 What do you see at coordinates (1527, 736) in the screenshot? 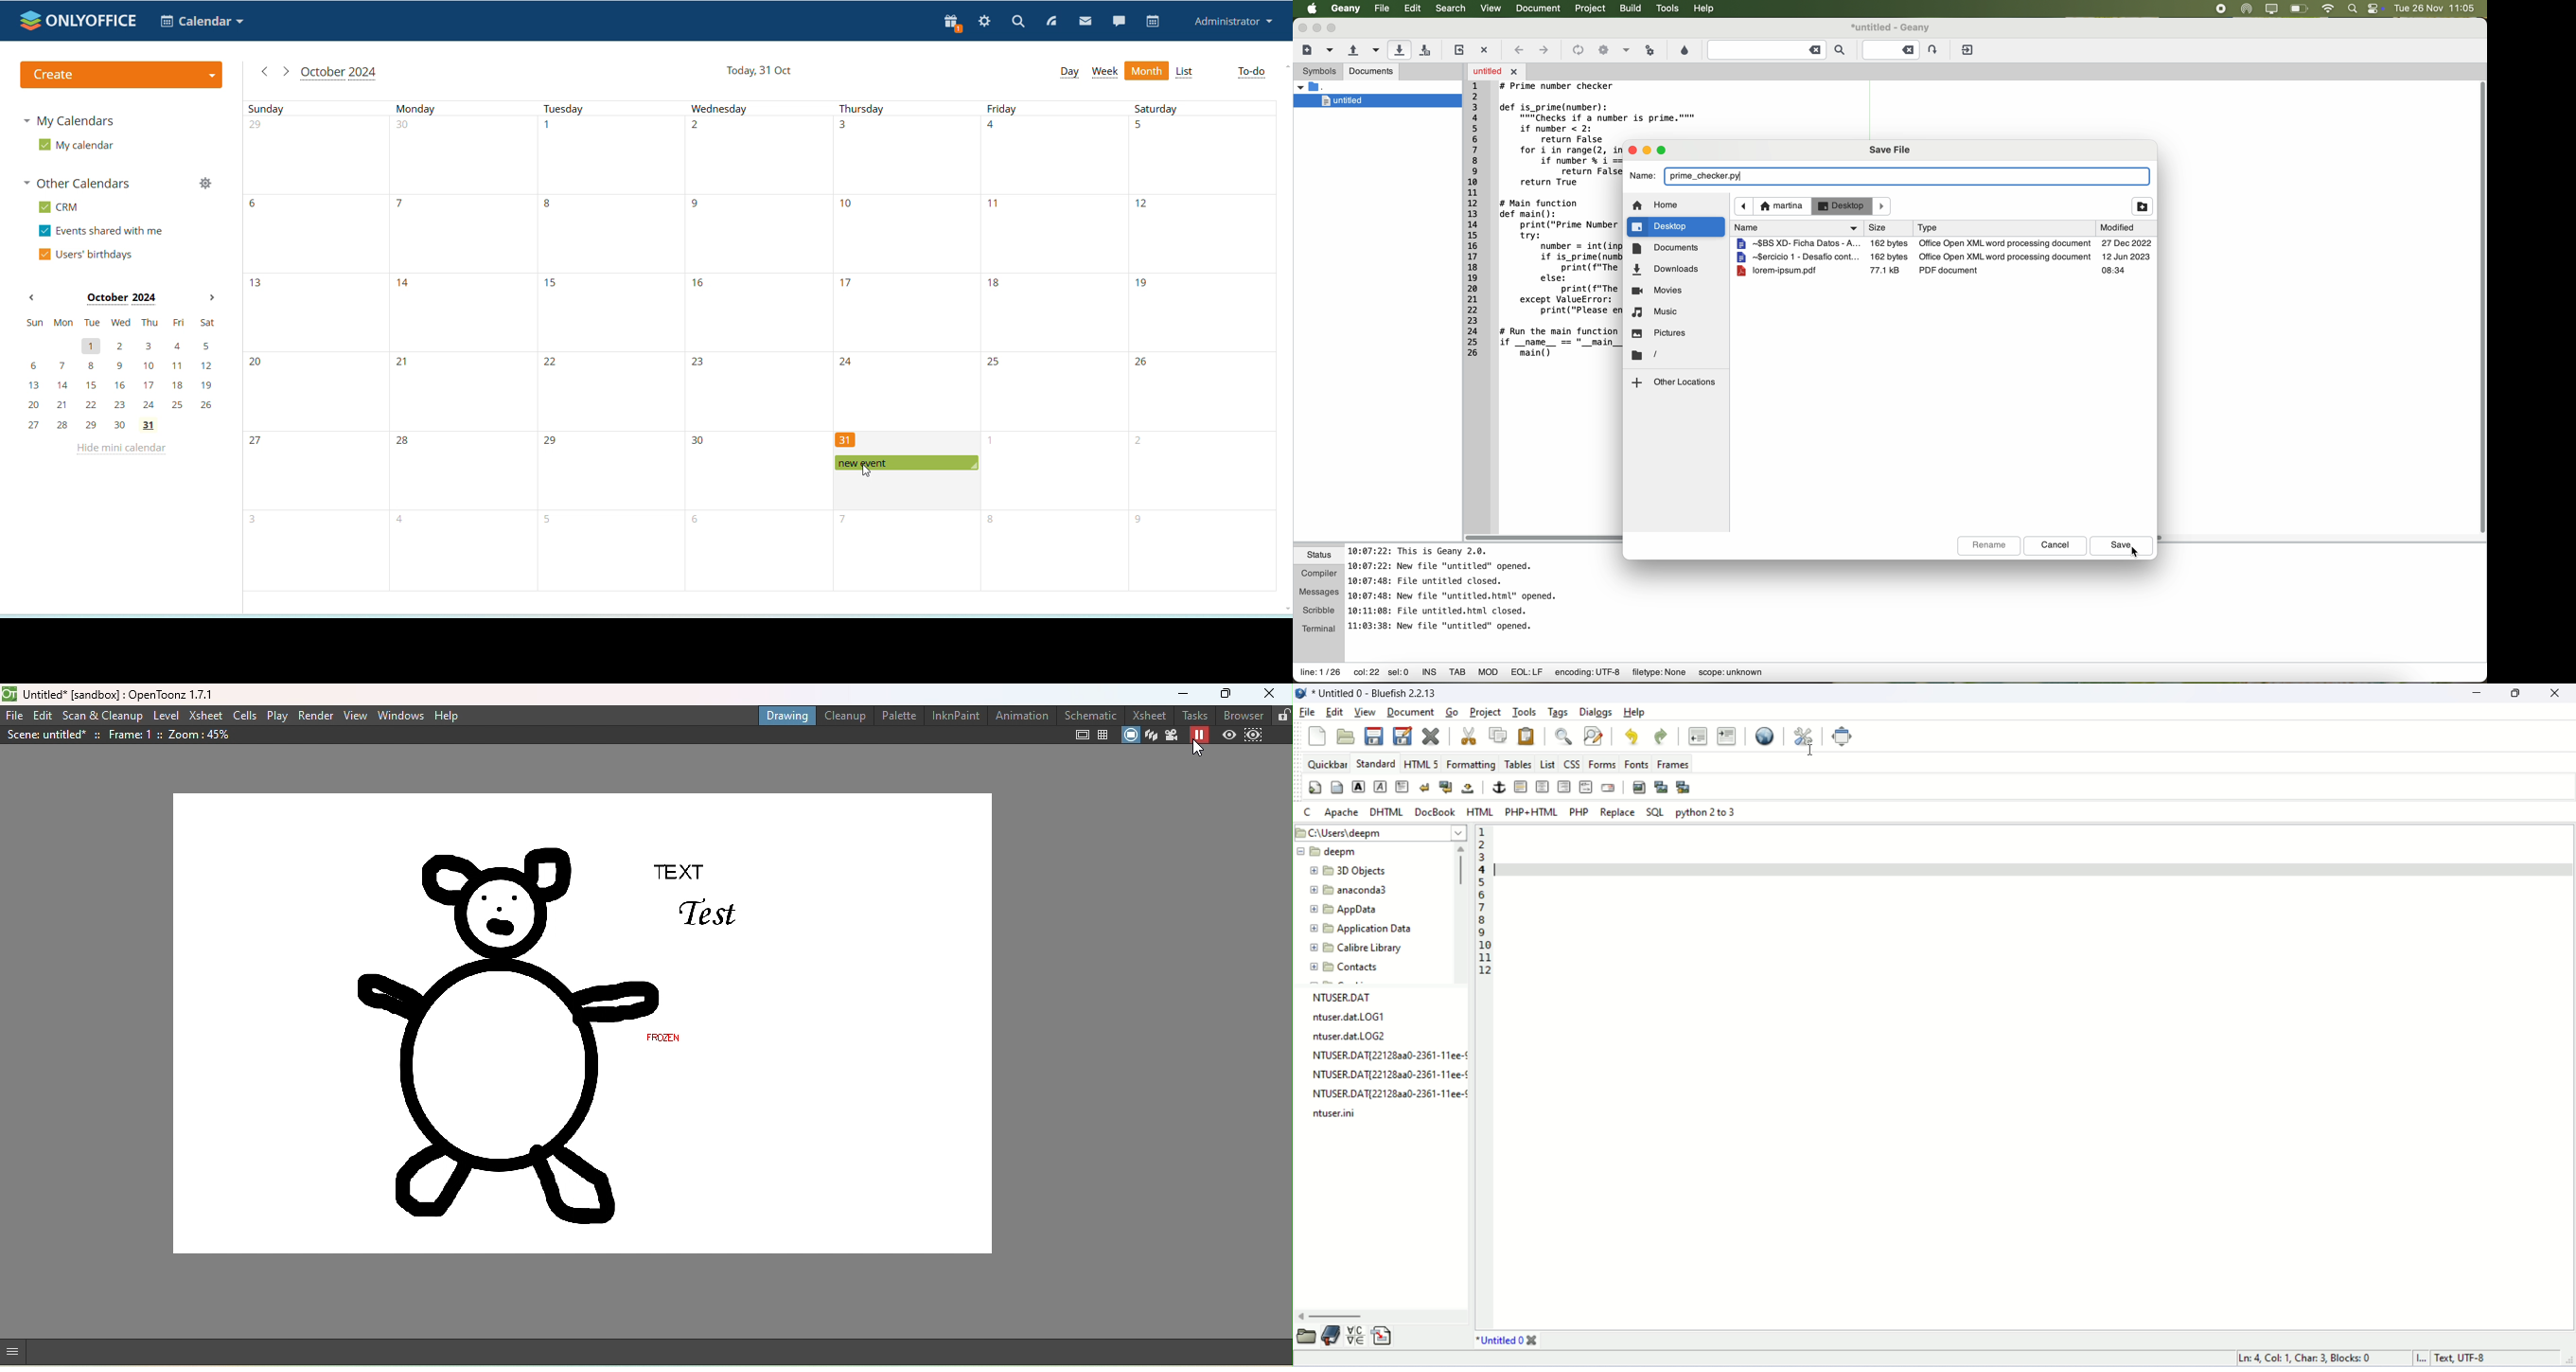
I see `paste` at bounding box center [1527, 736].